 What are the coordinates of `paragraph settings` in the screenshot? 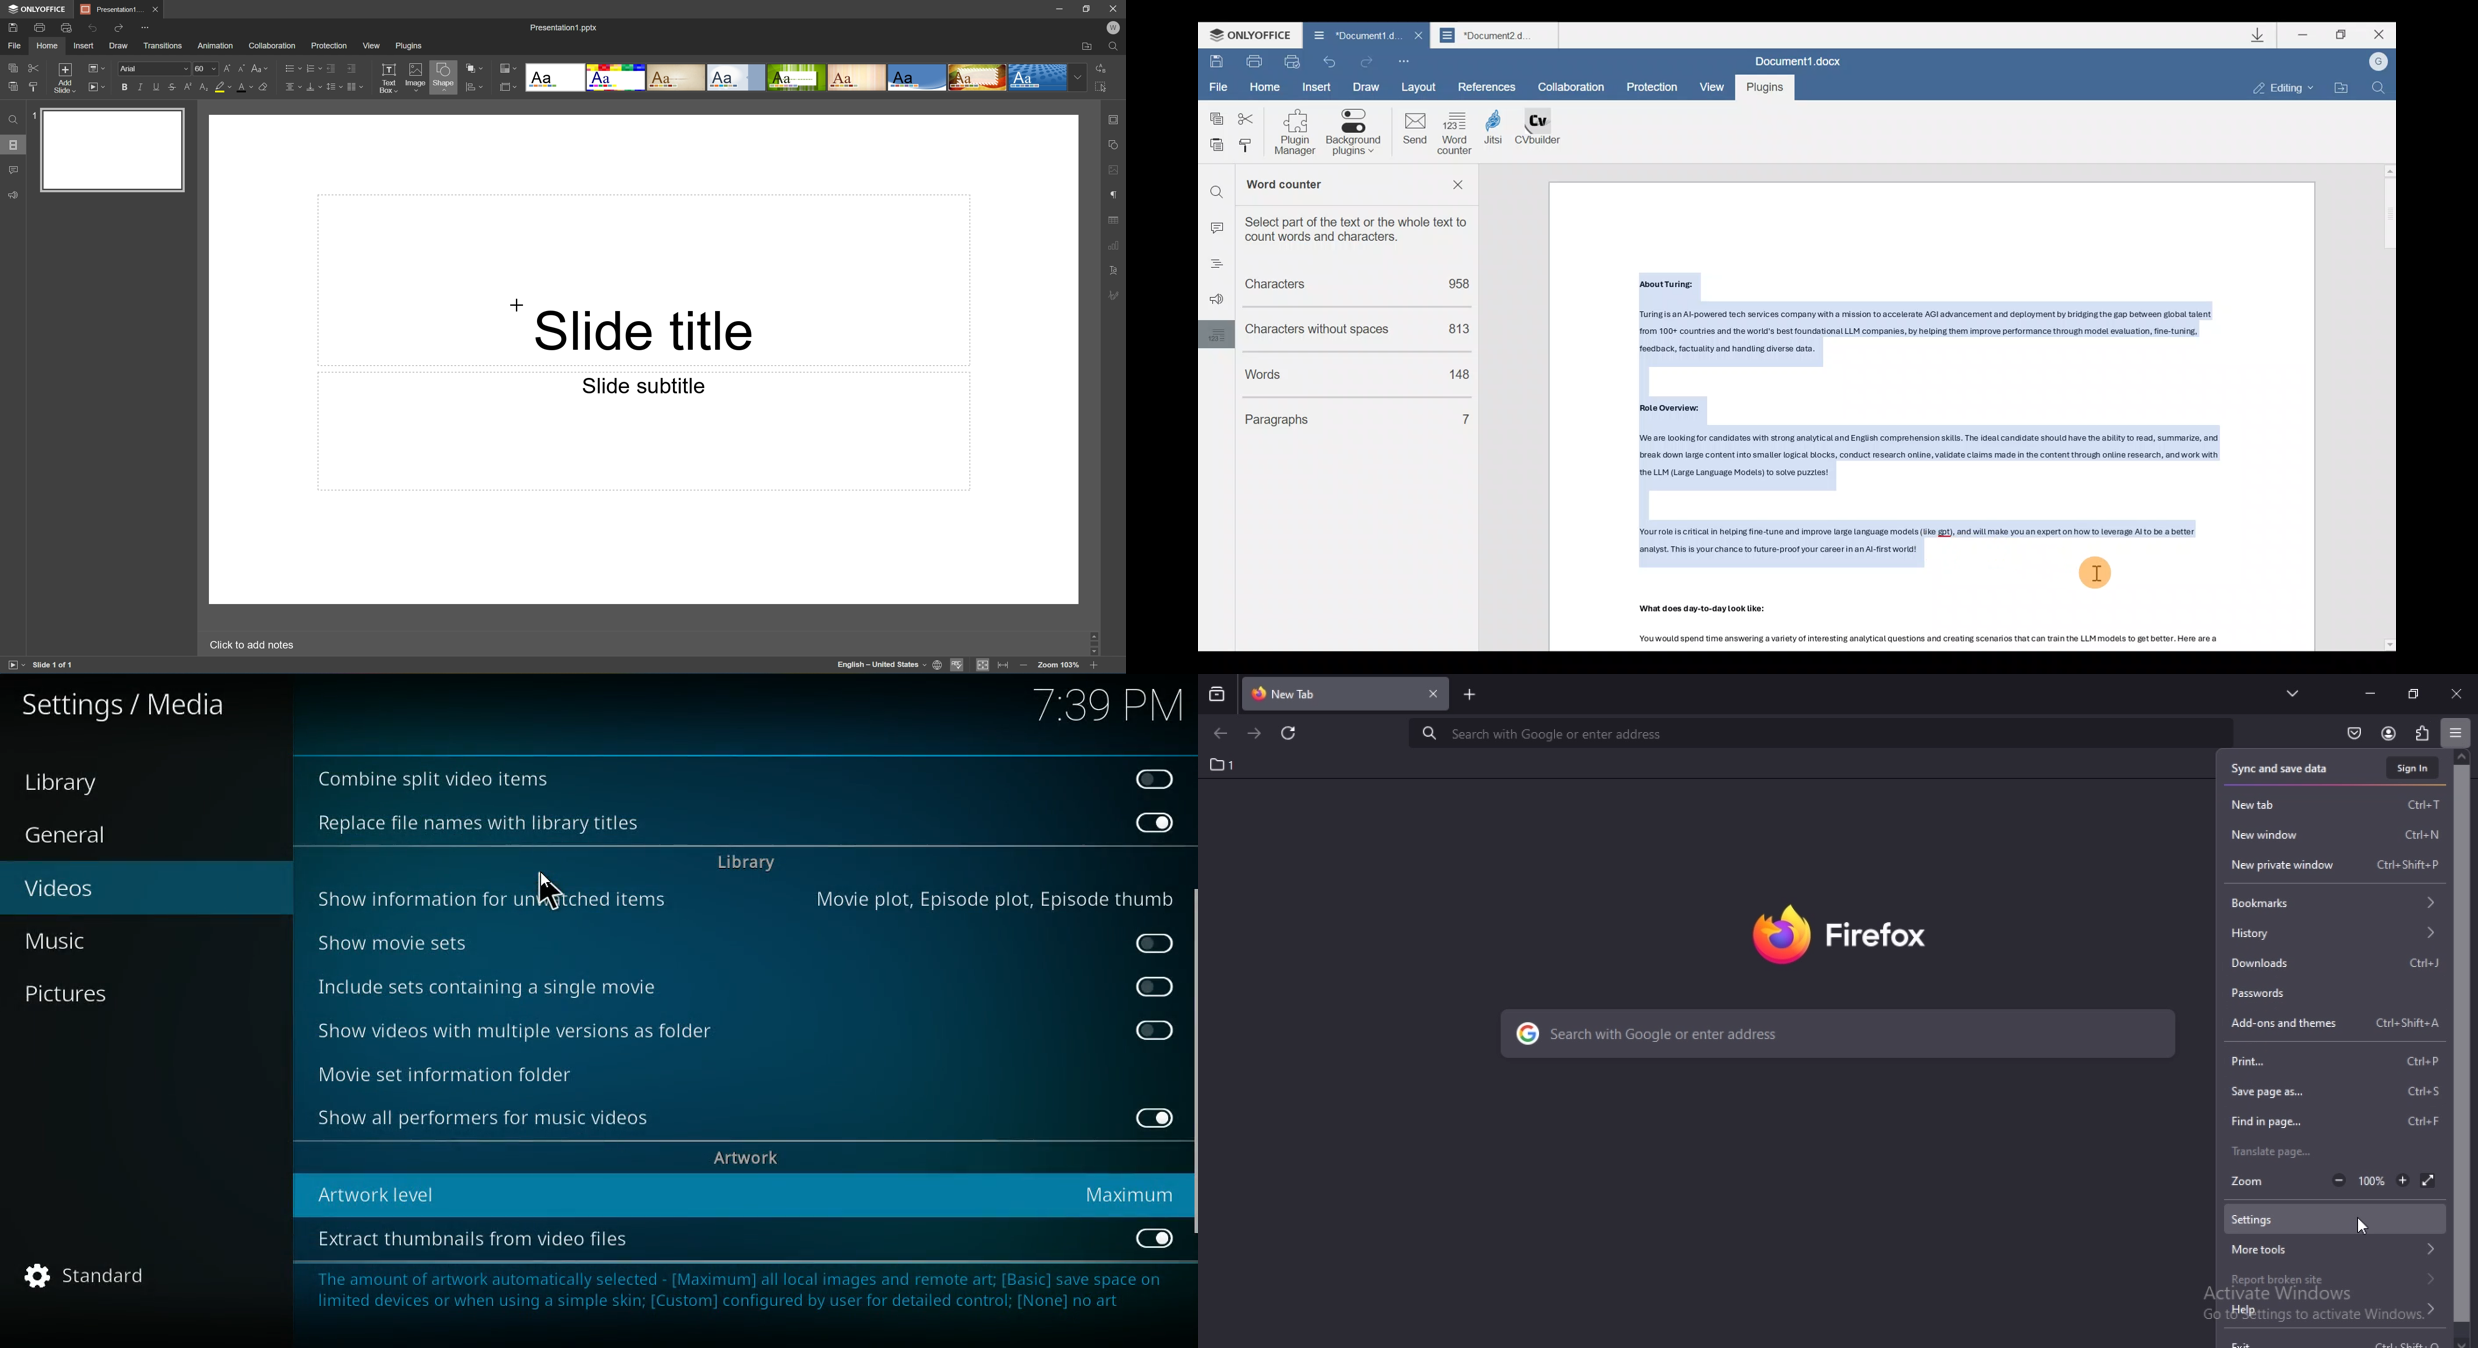 It's located at (1114, 194).